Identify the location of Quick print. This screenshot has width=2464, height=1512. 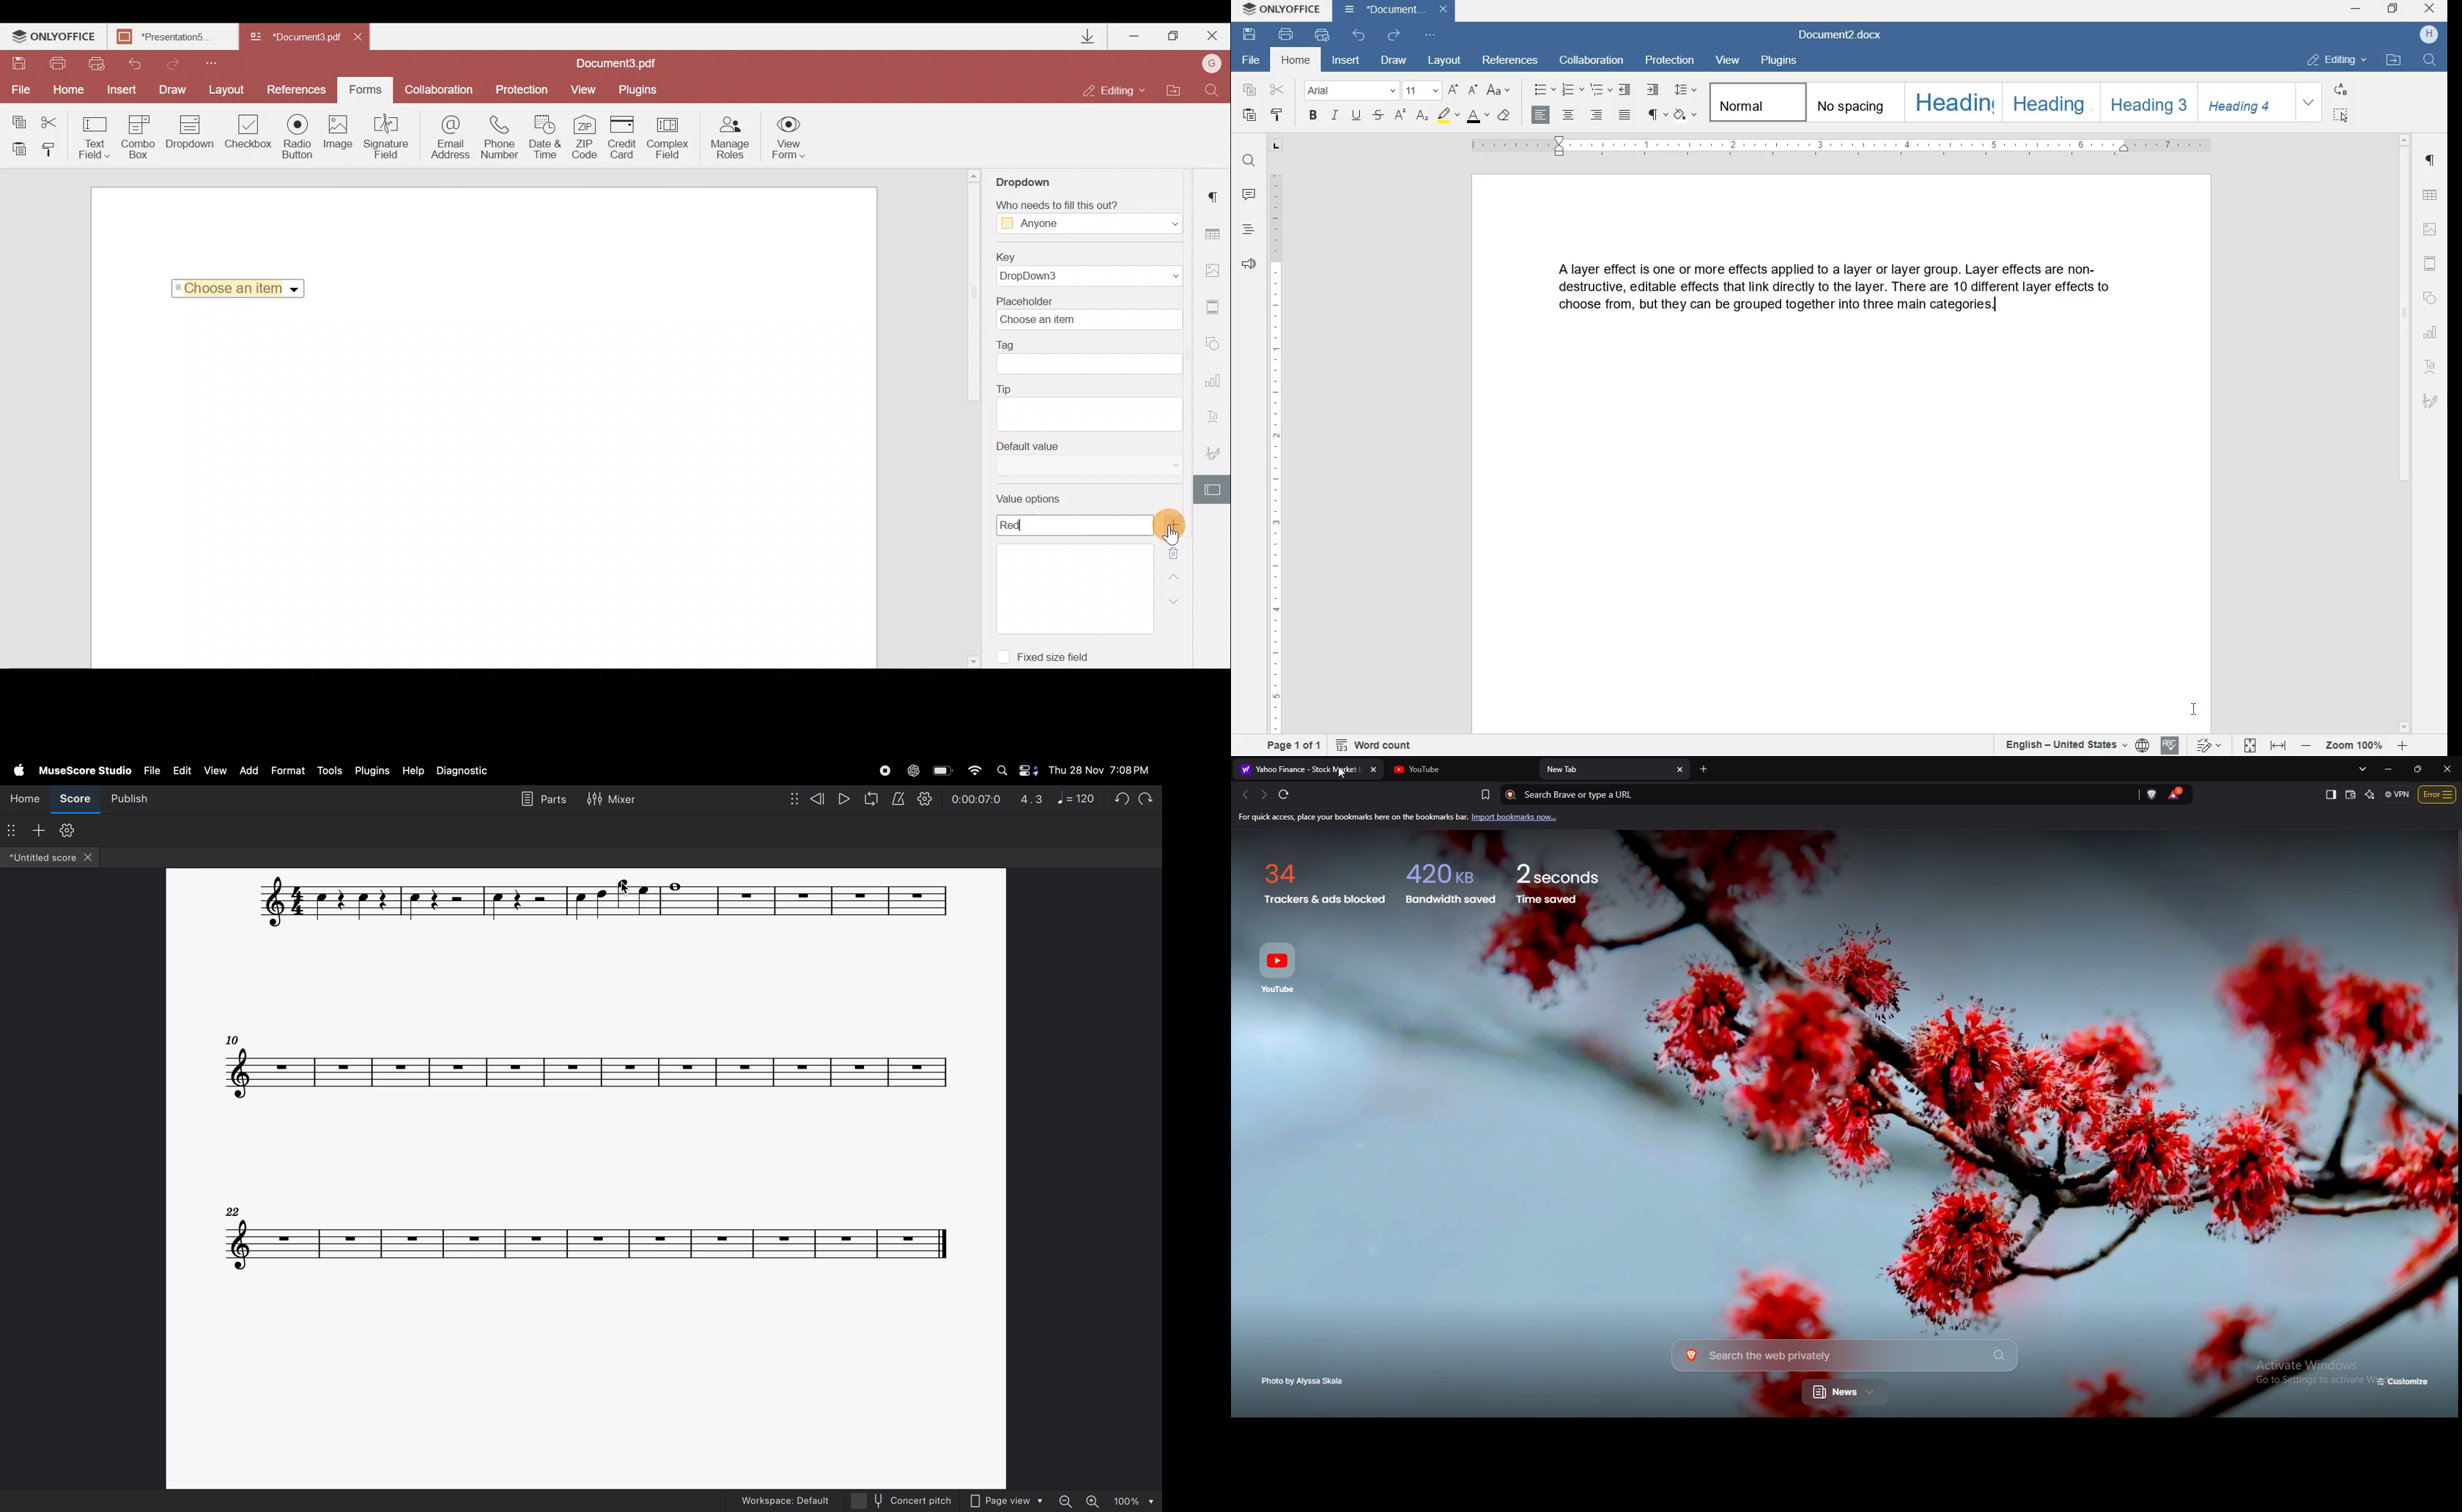
(97, 63).